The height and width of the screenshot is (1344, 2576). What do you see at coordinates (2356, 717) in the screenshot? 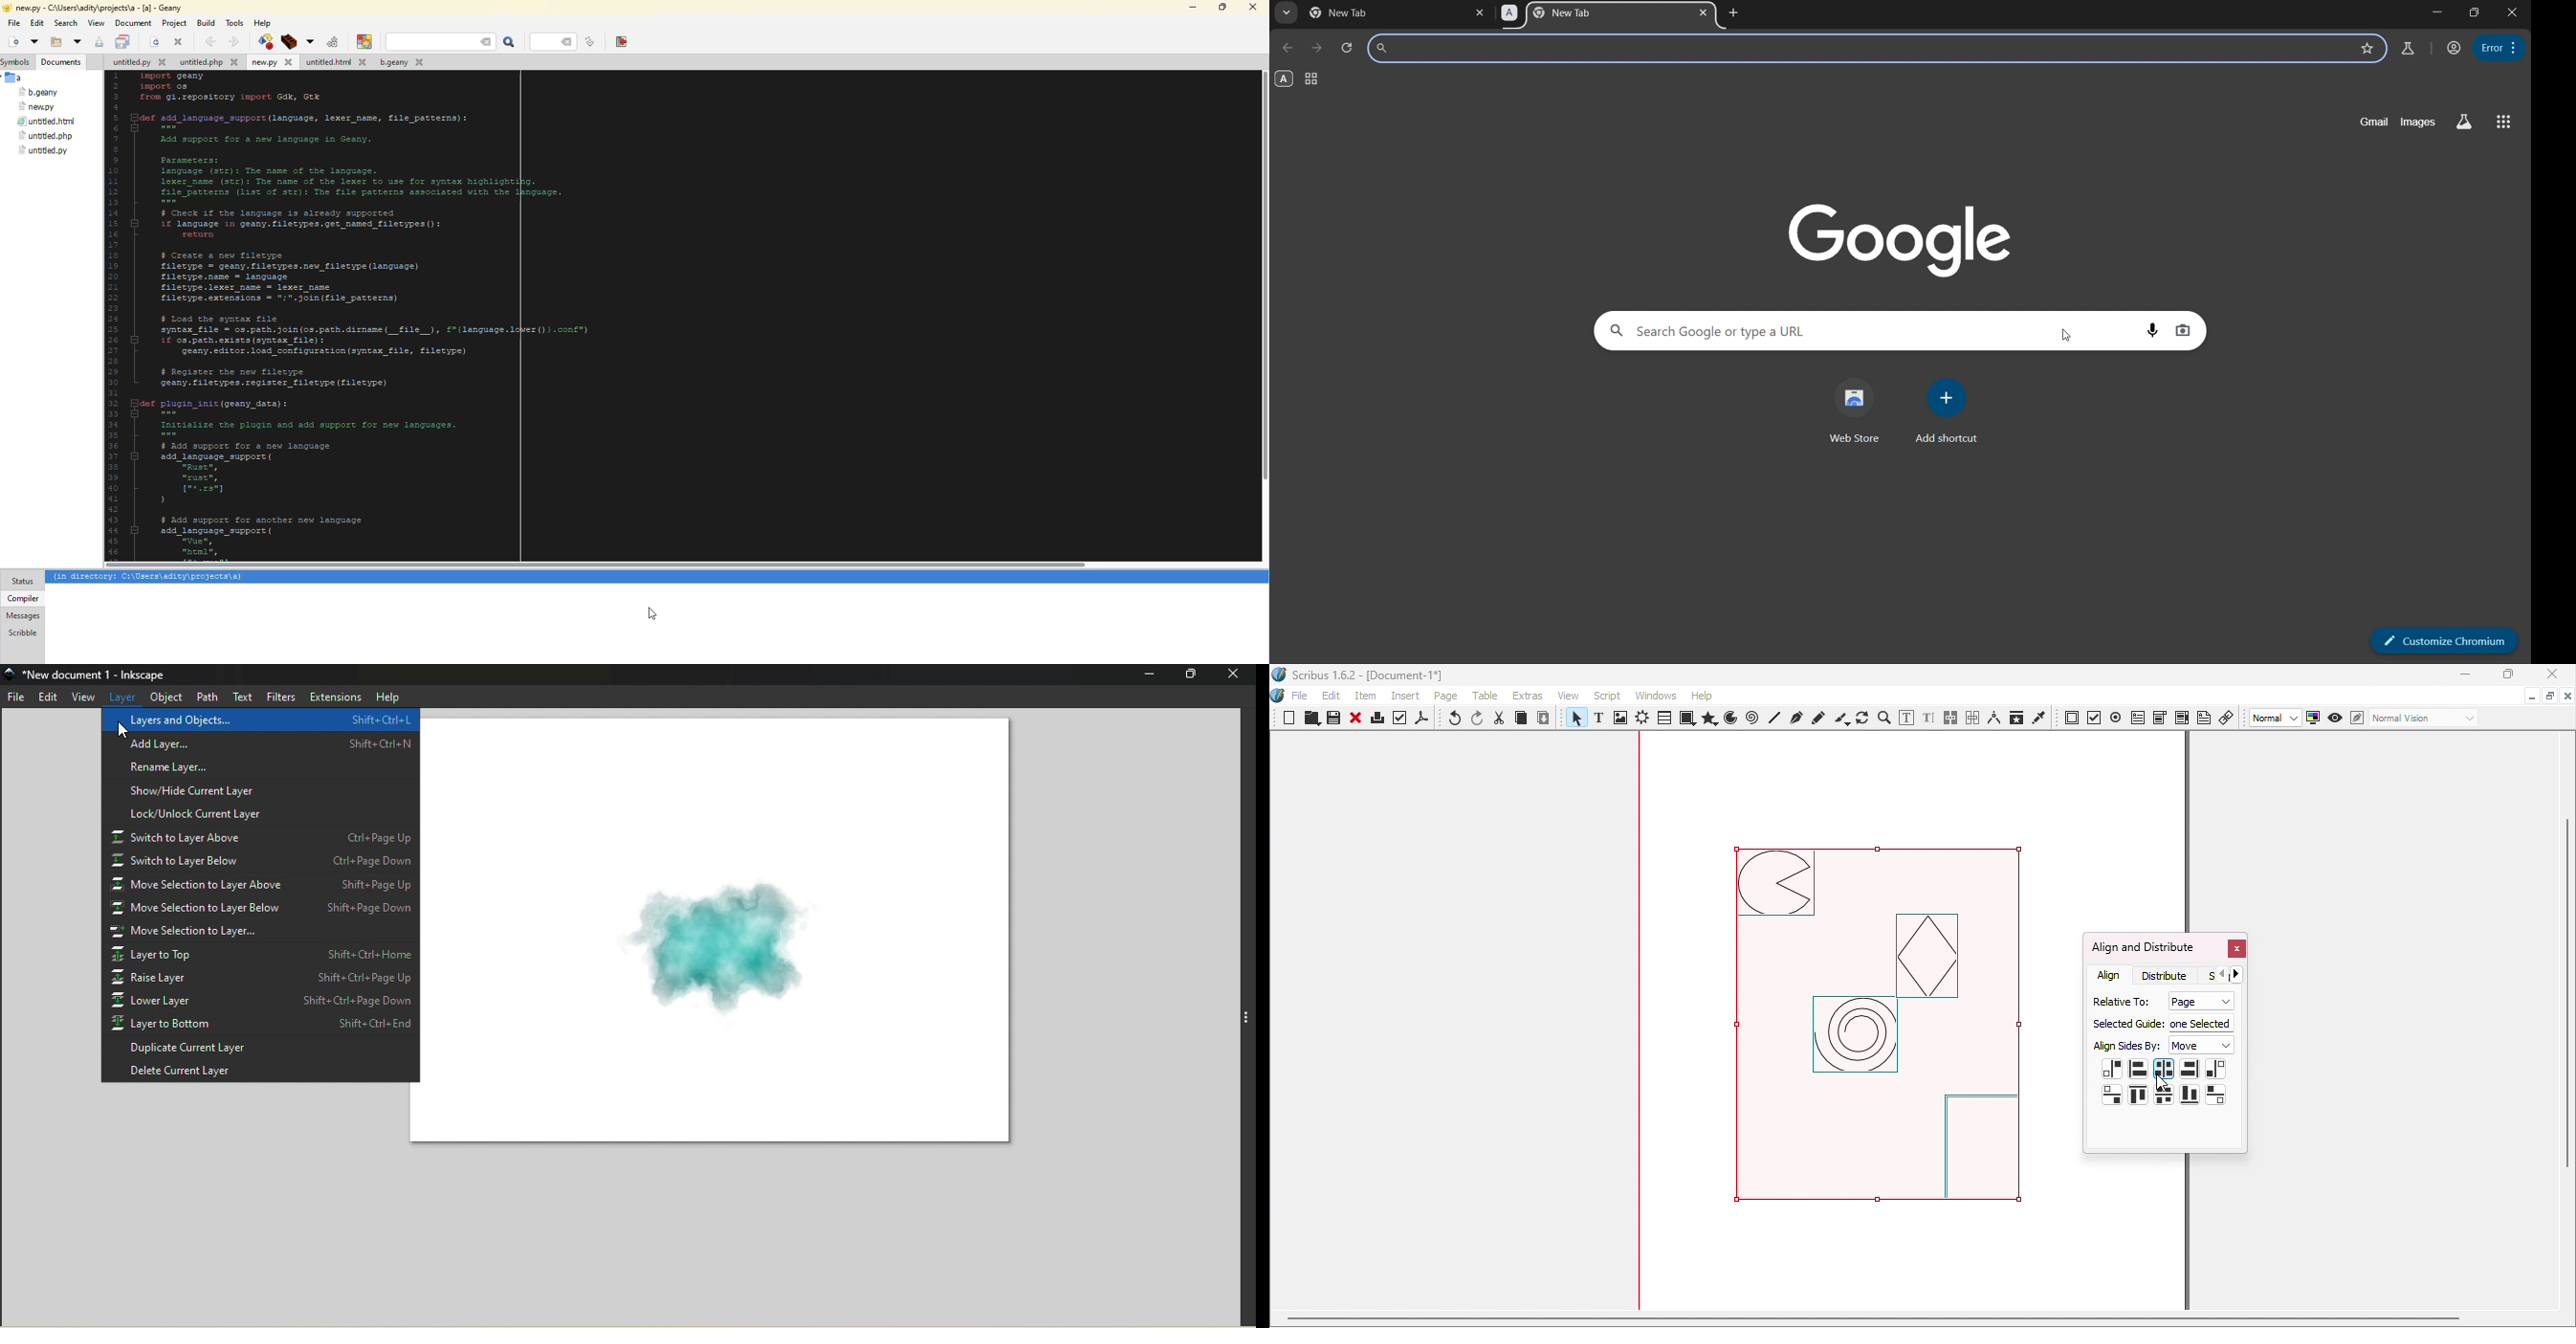
I see `Edit in Preview mode` at bounding box center [2356, 717].